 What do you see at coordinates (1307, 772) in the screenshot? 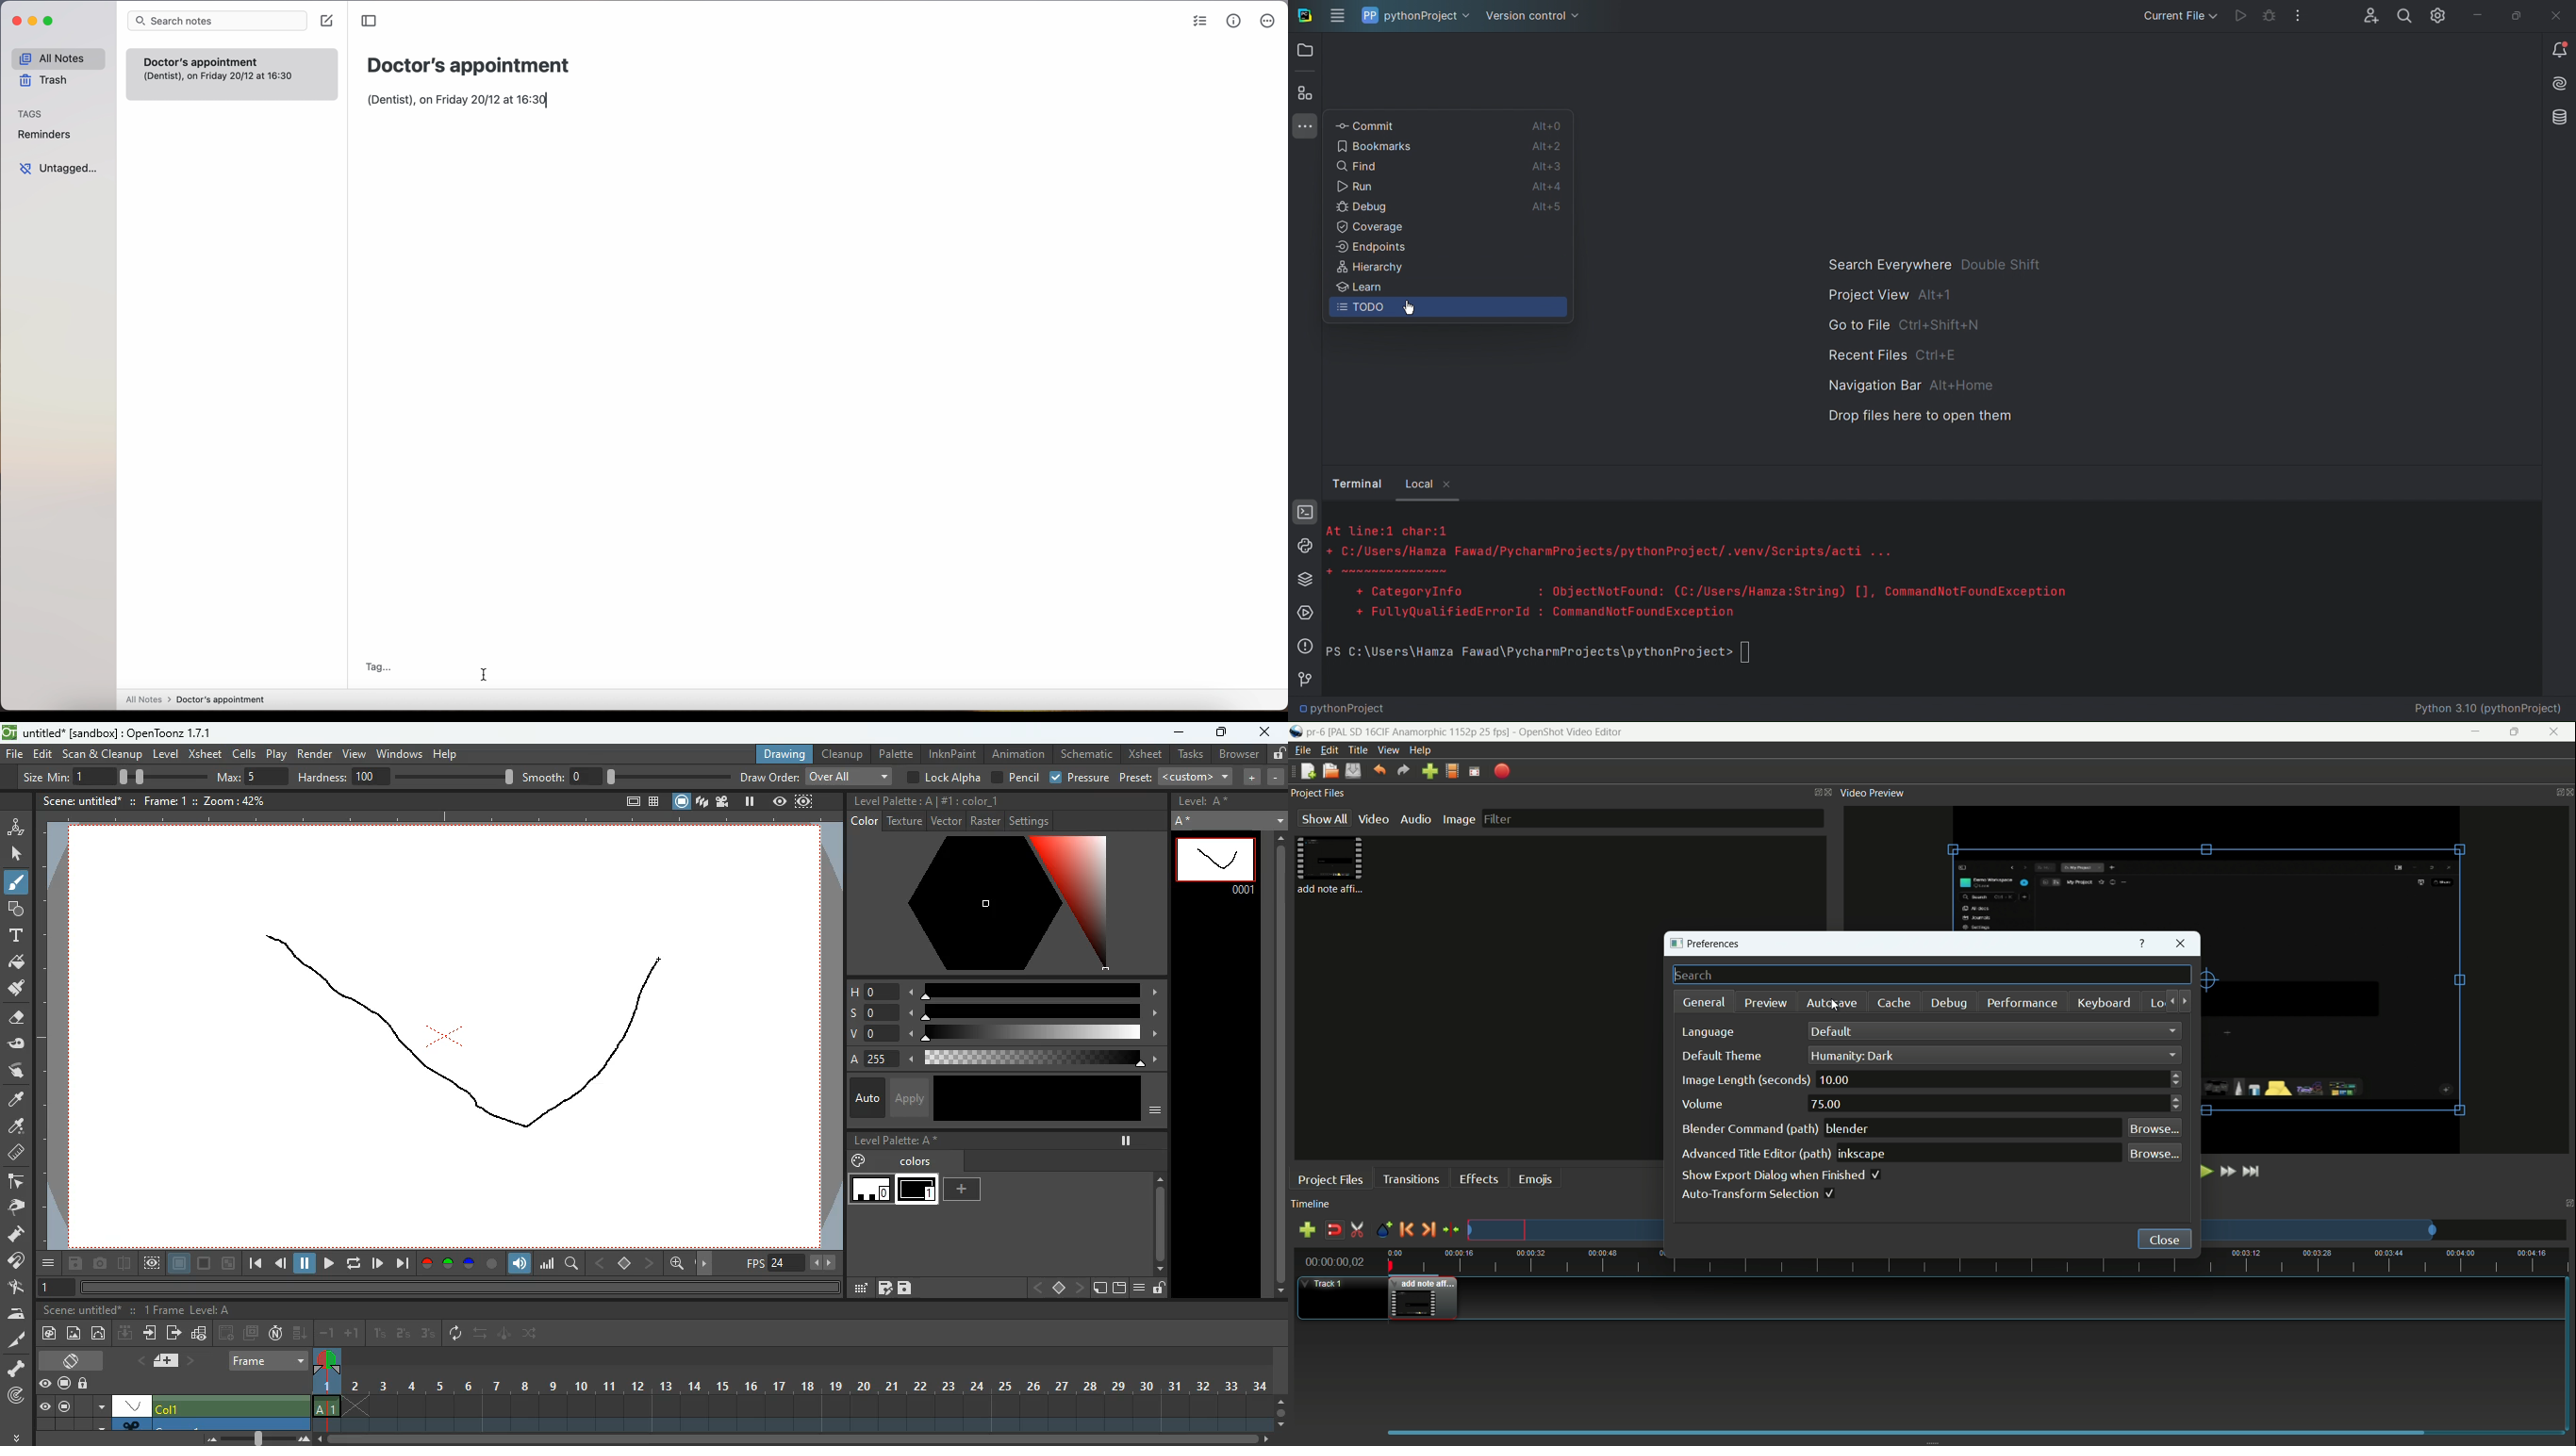
I see `new file` at bounding box center [1307, 772].